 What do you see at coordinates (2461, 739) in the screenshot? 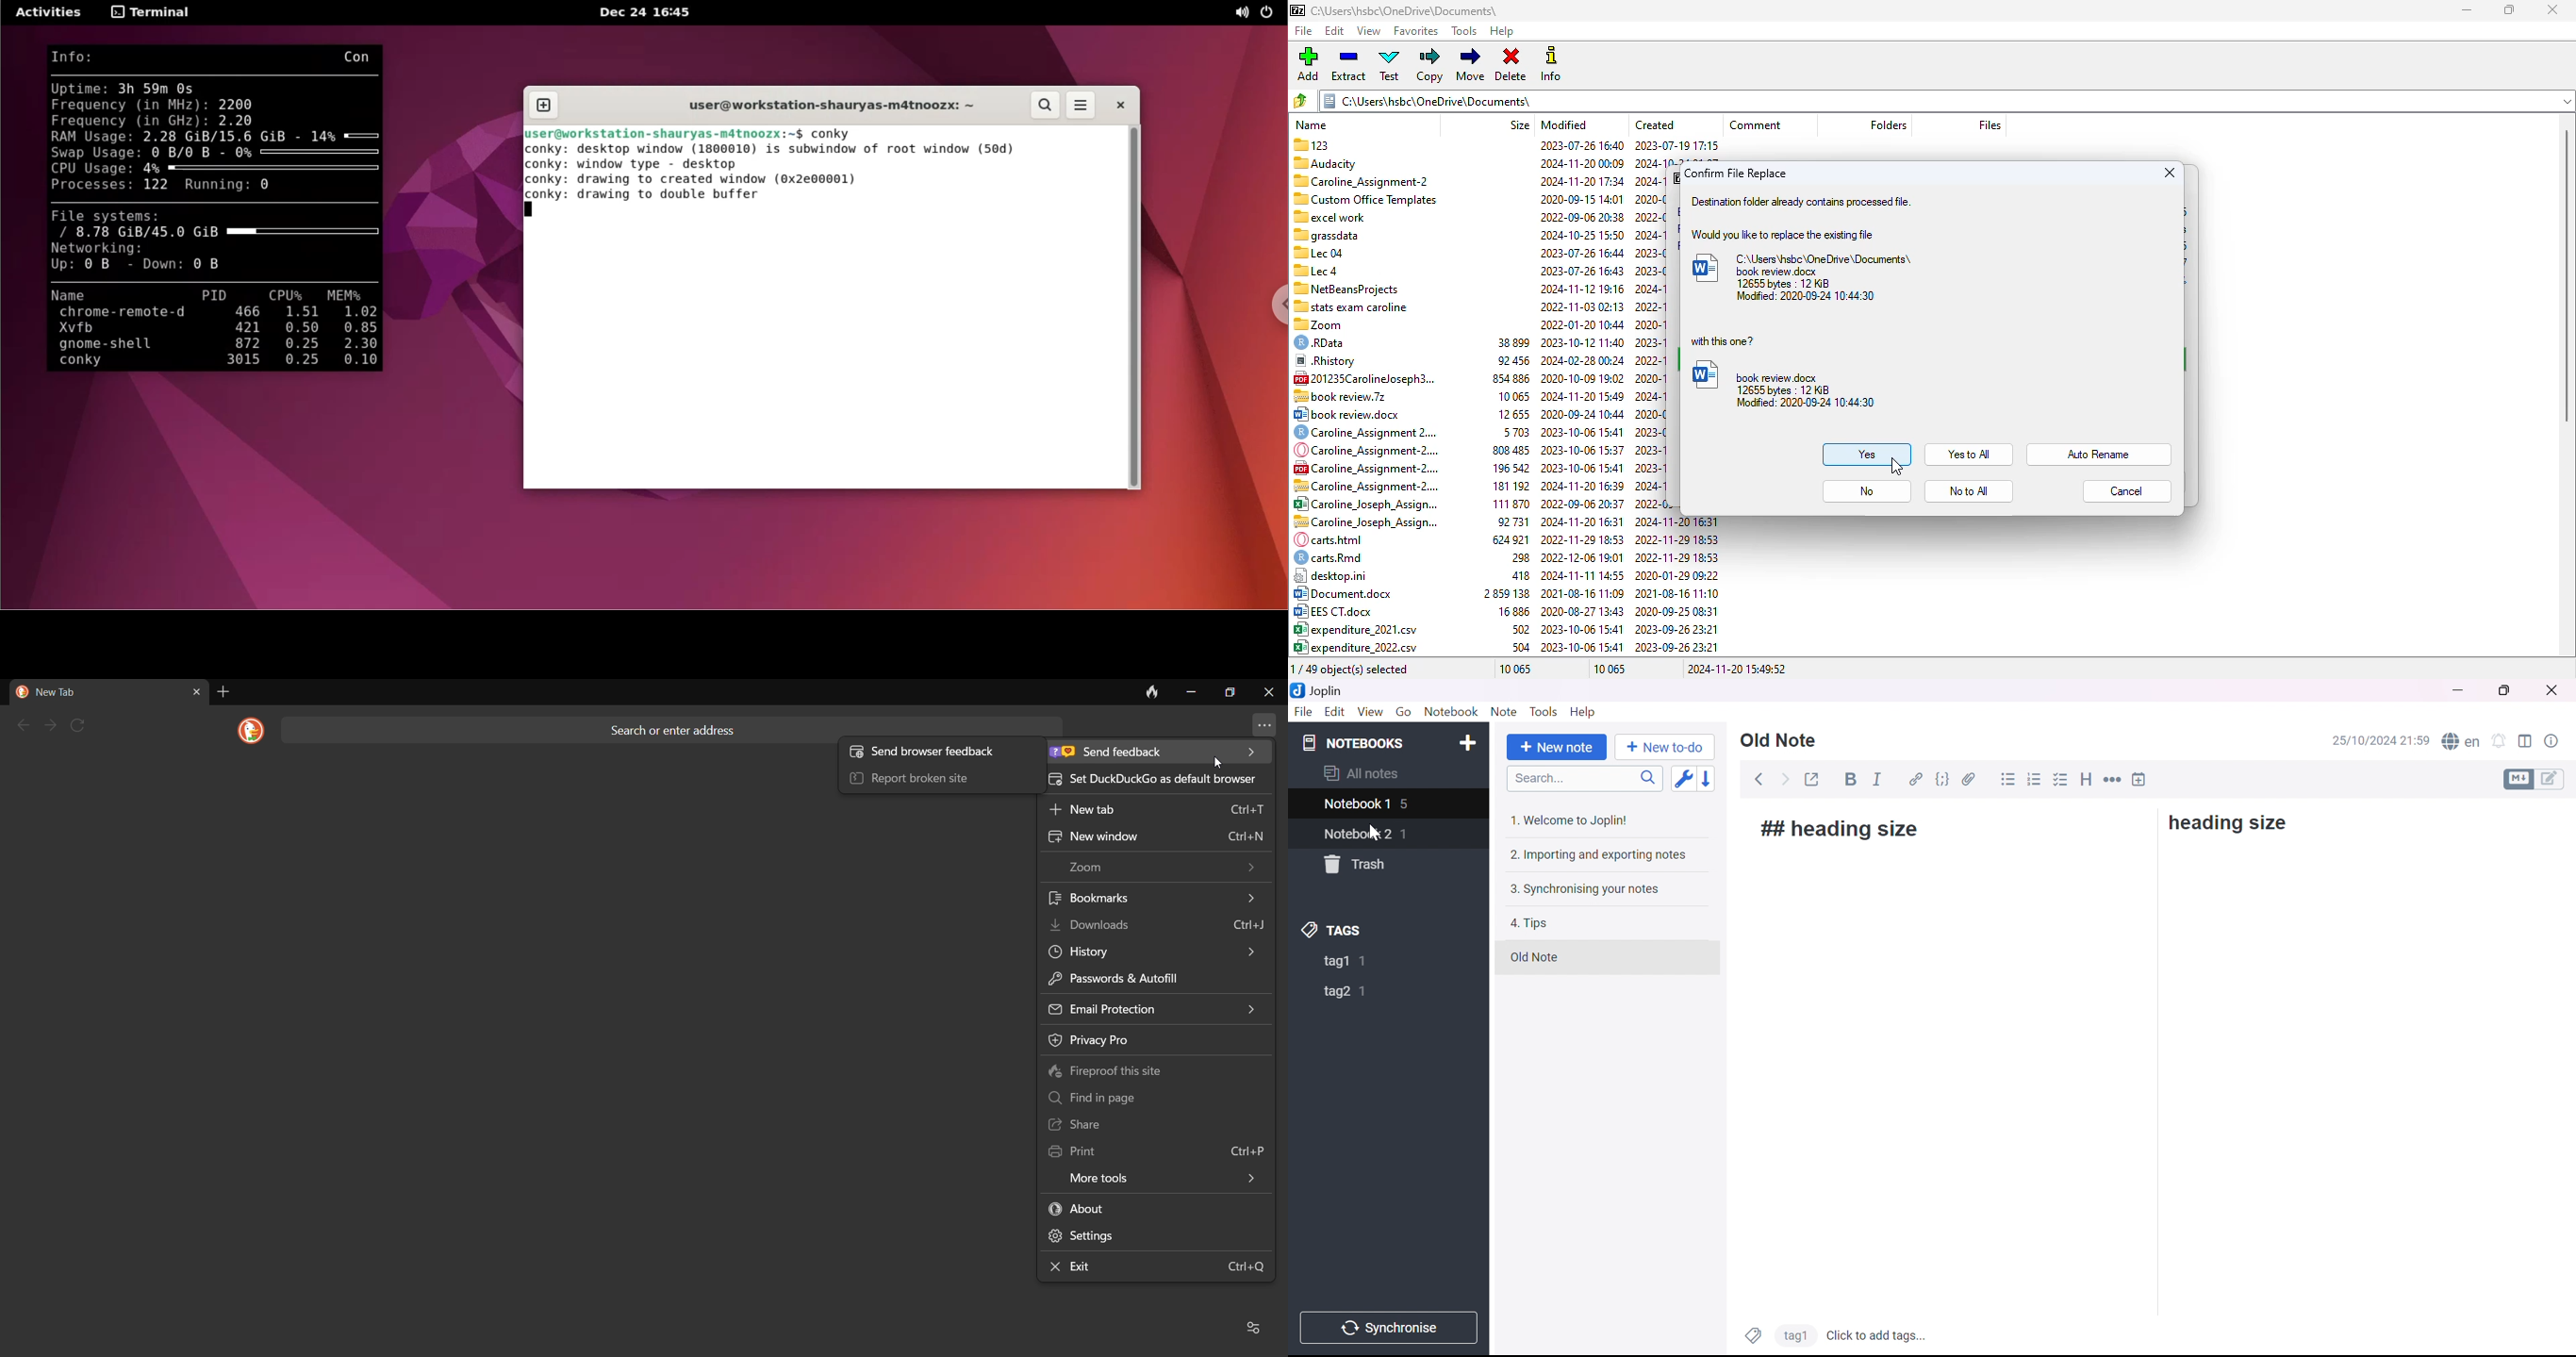
I see `Spell checker` at bounding box center [2461, 739].